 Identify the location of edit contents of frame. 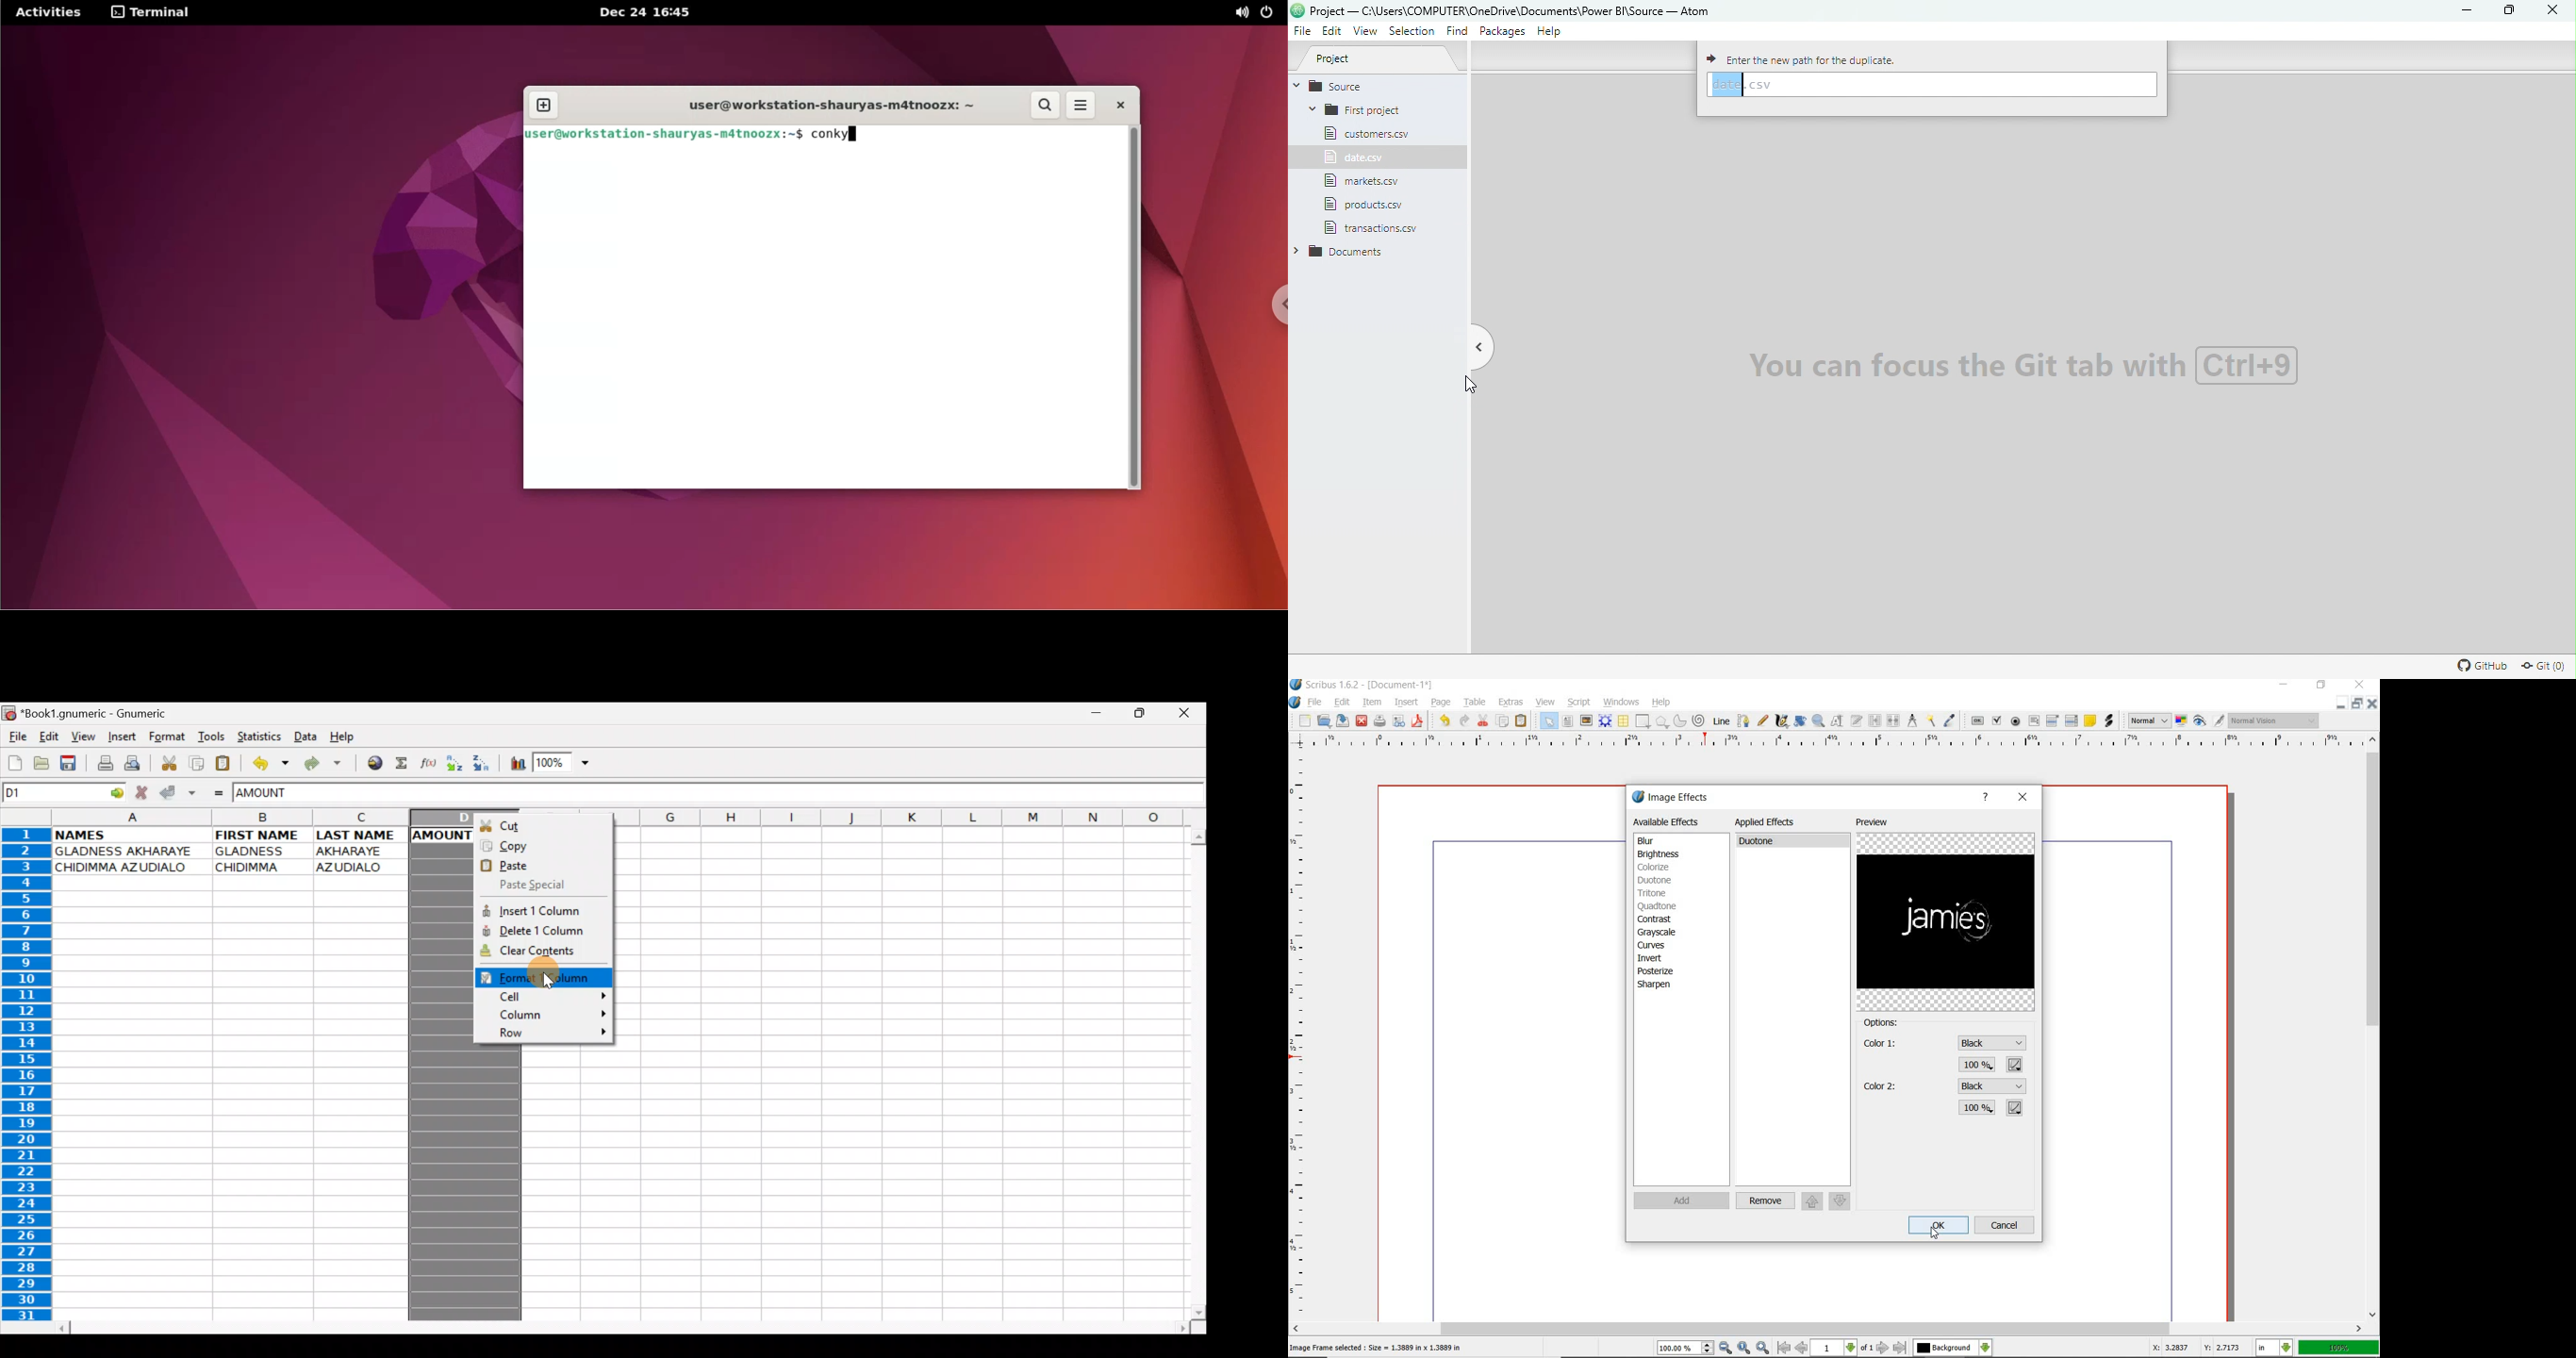
(1837, 721).